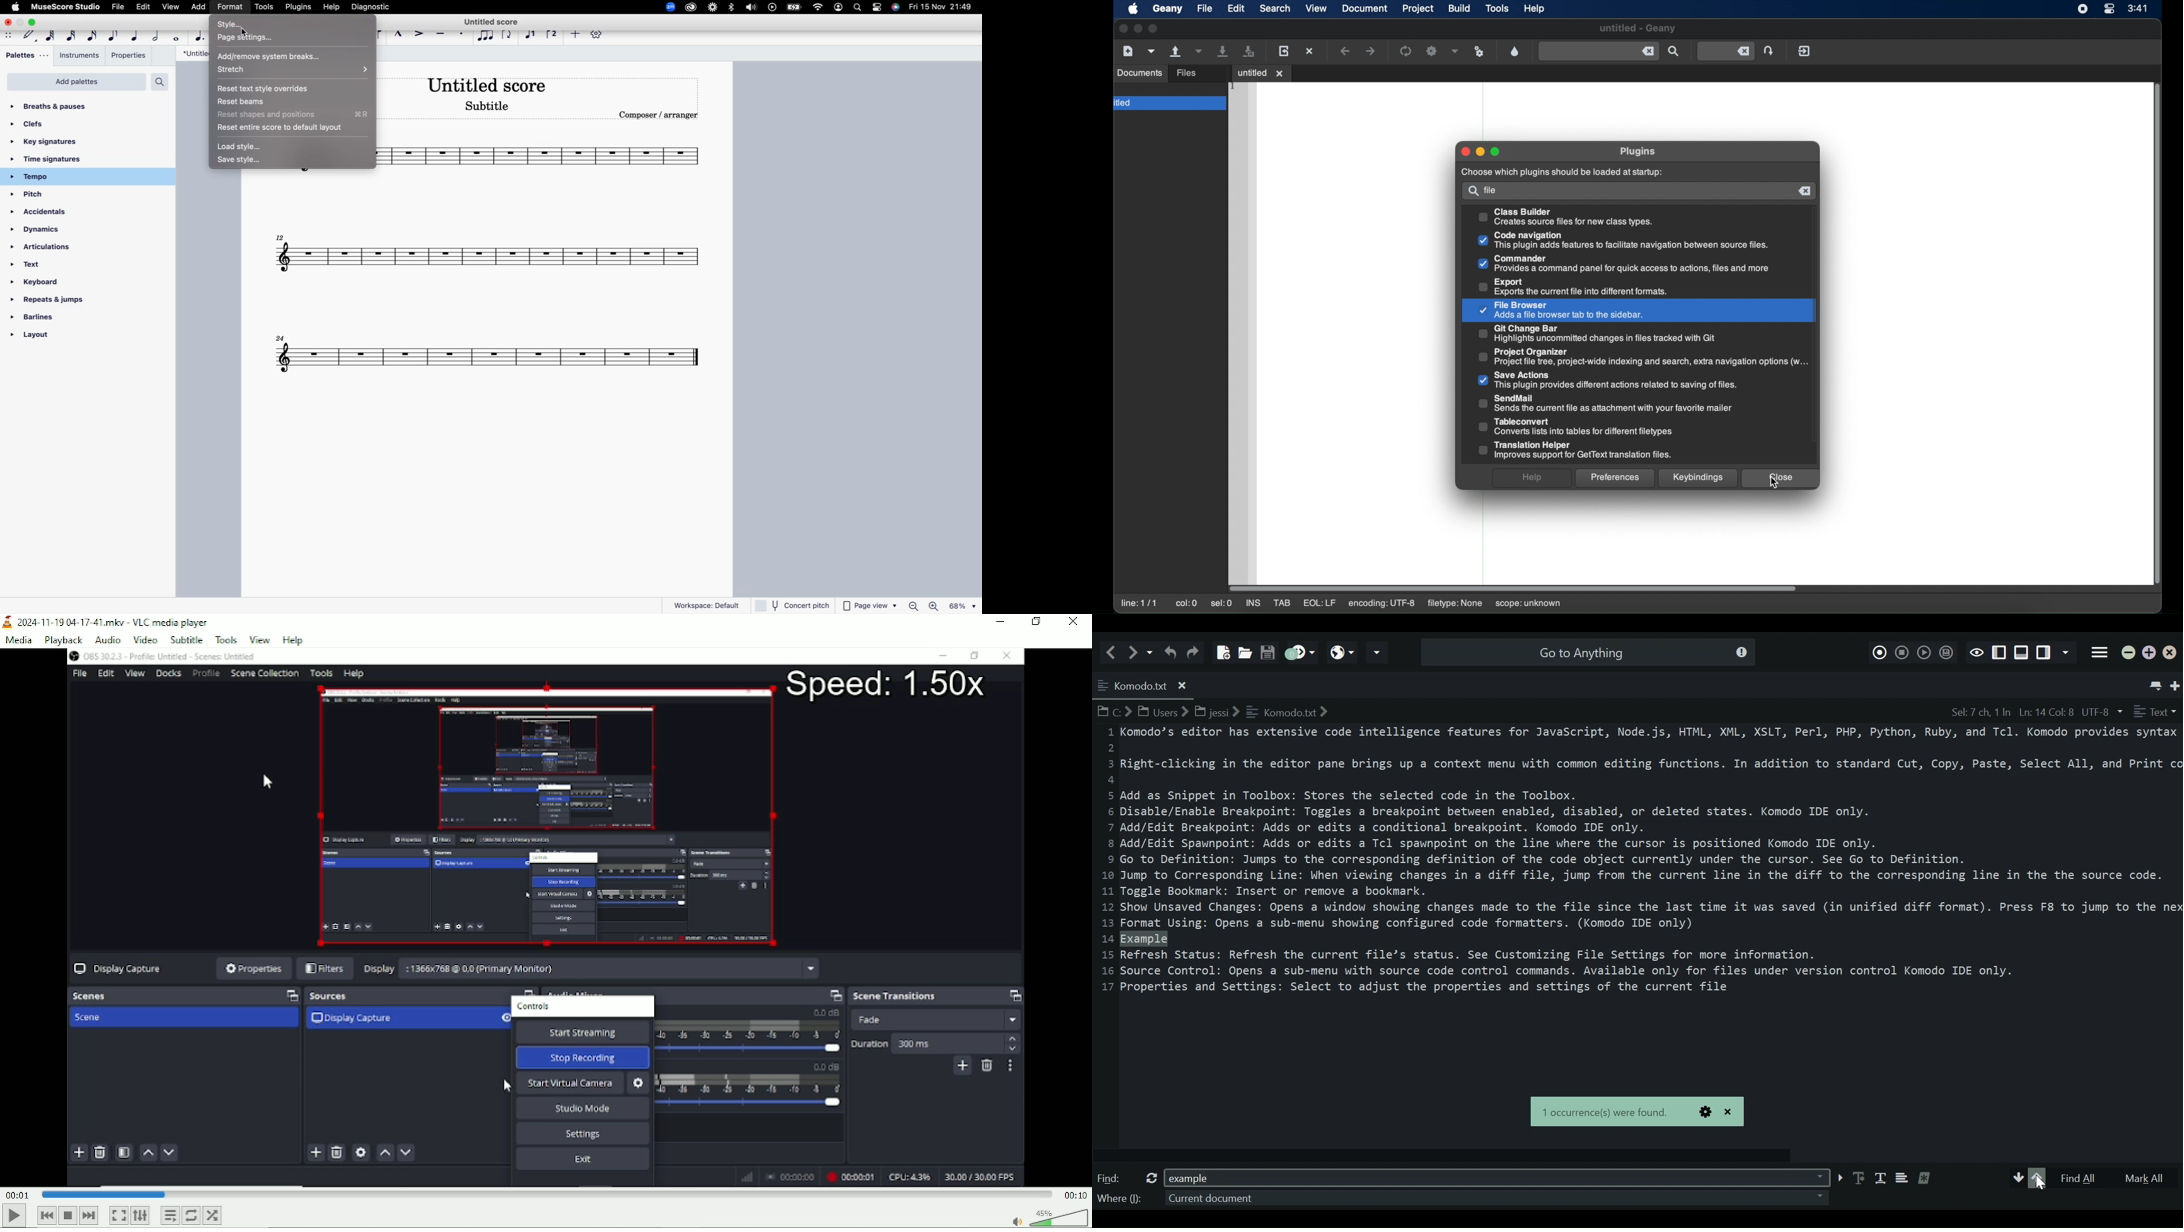  What do you see at coordinates (15, 6) in the screenshot?
I see `apple` at bounding box center [15, 6].